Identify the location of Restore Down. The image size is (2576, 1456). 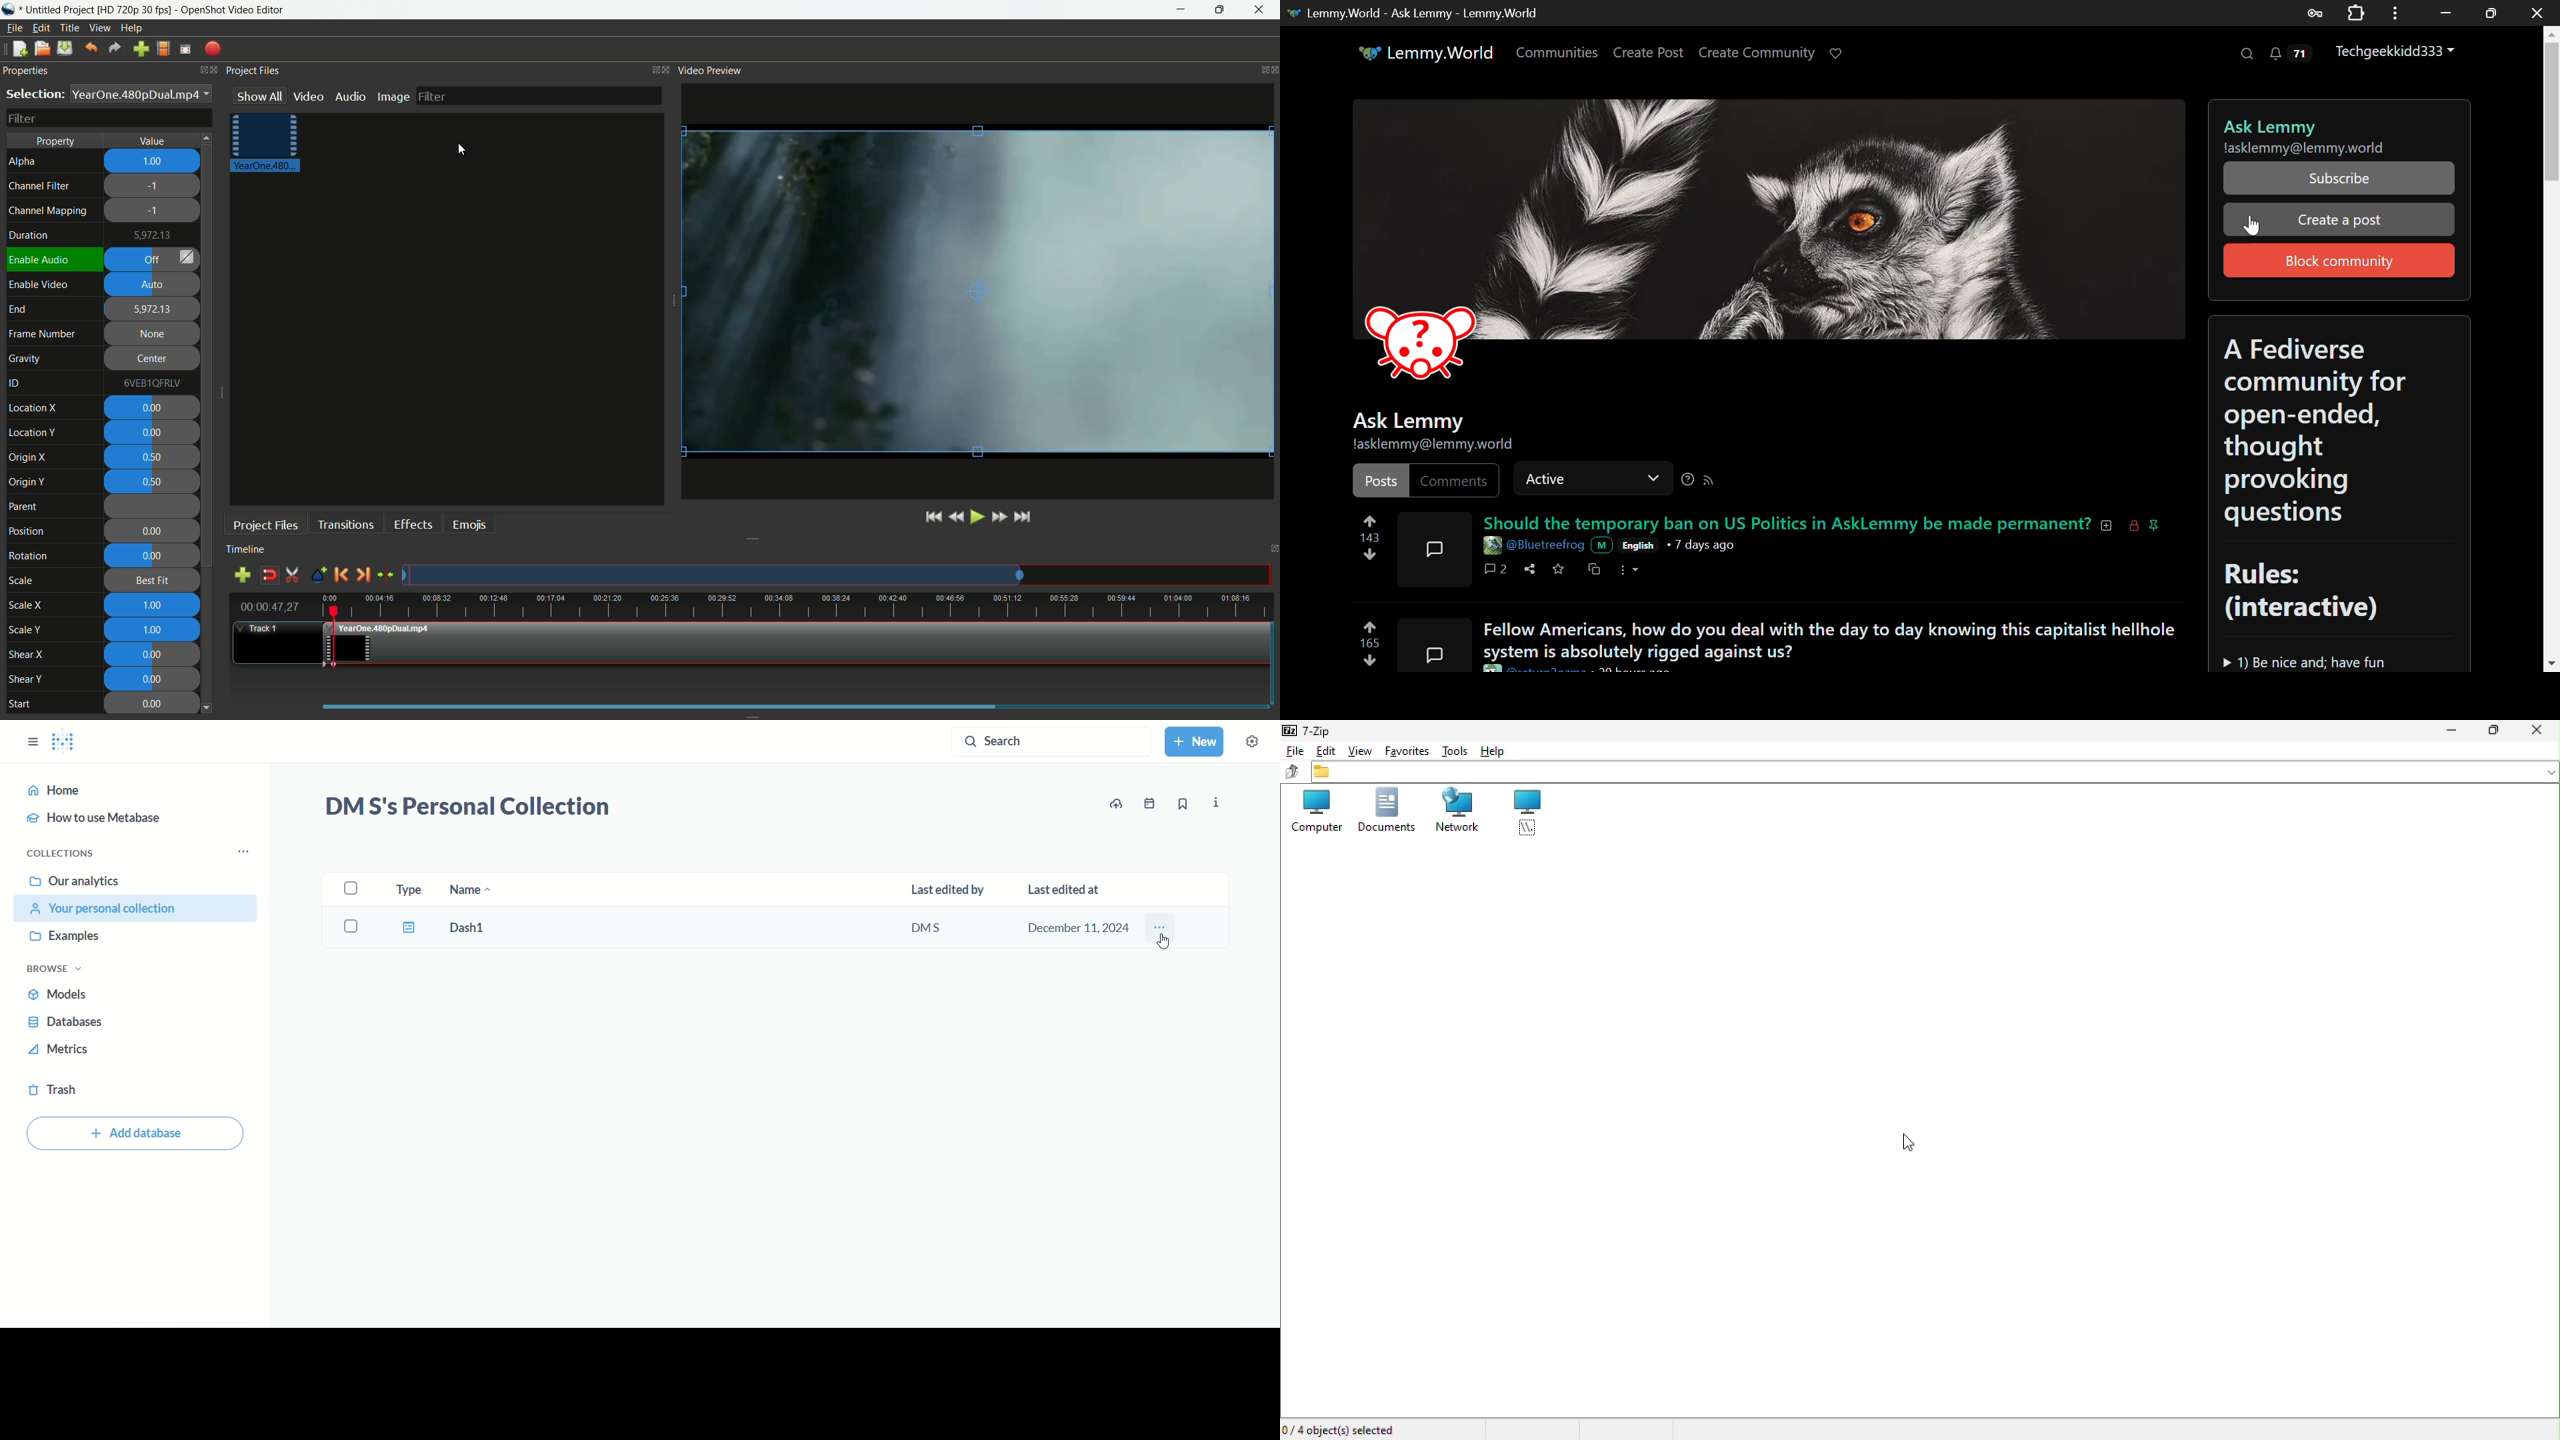
(2447, 13).